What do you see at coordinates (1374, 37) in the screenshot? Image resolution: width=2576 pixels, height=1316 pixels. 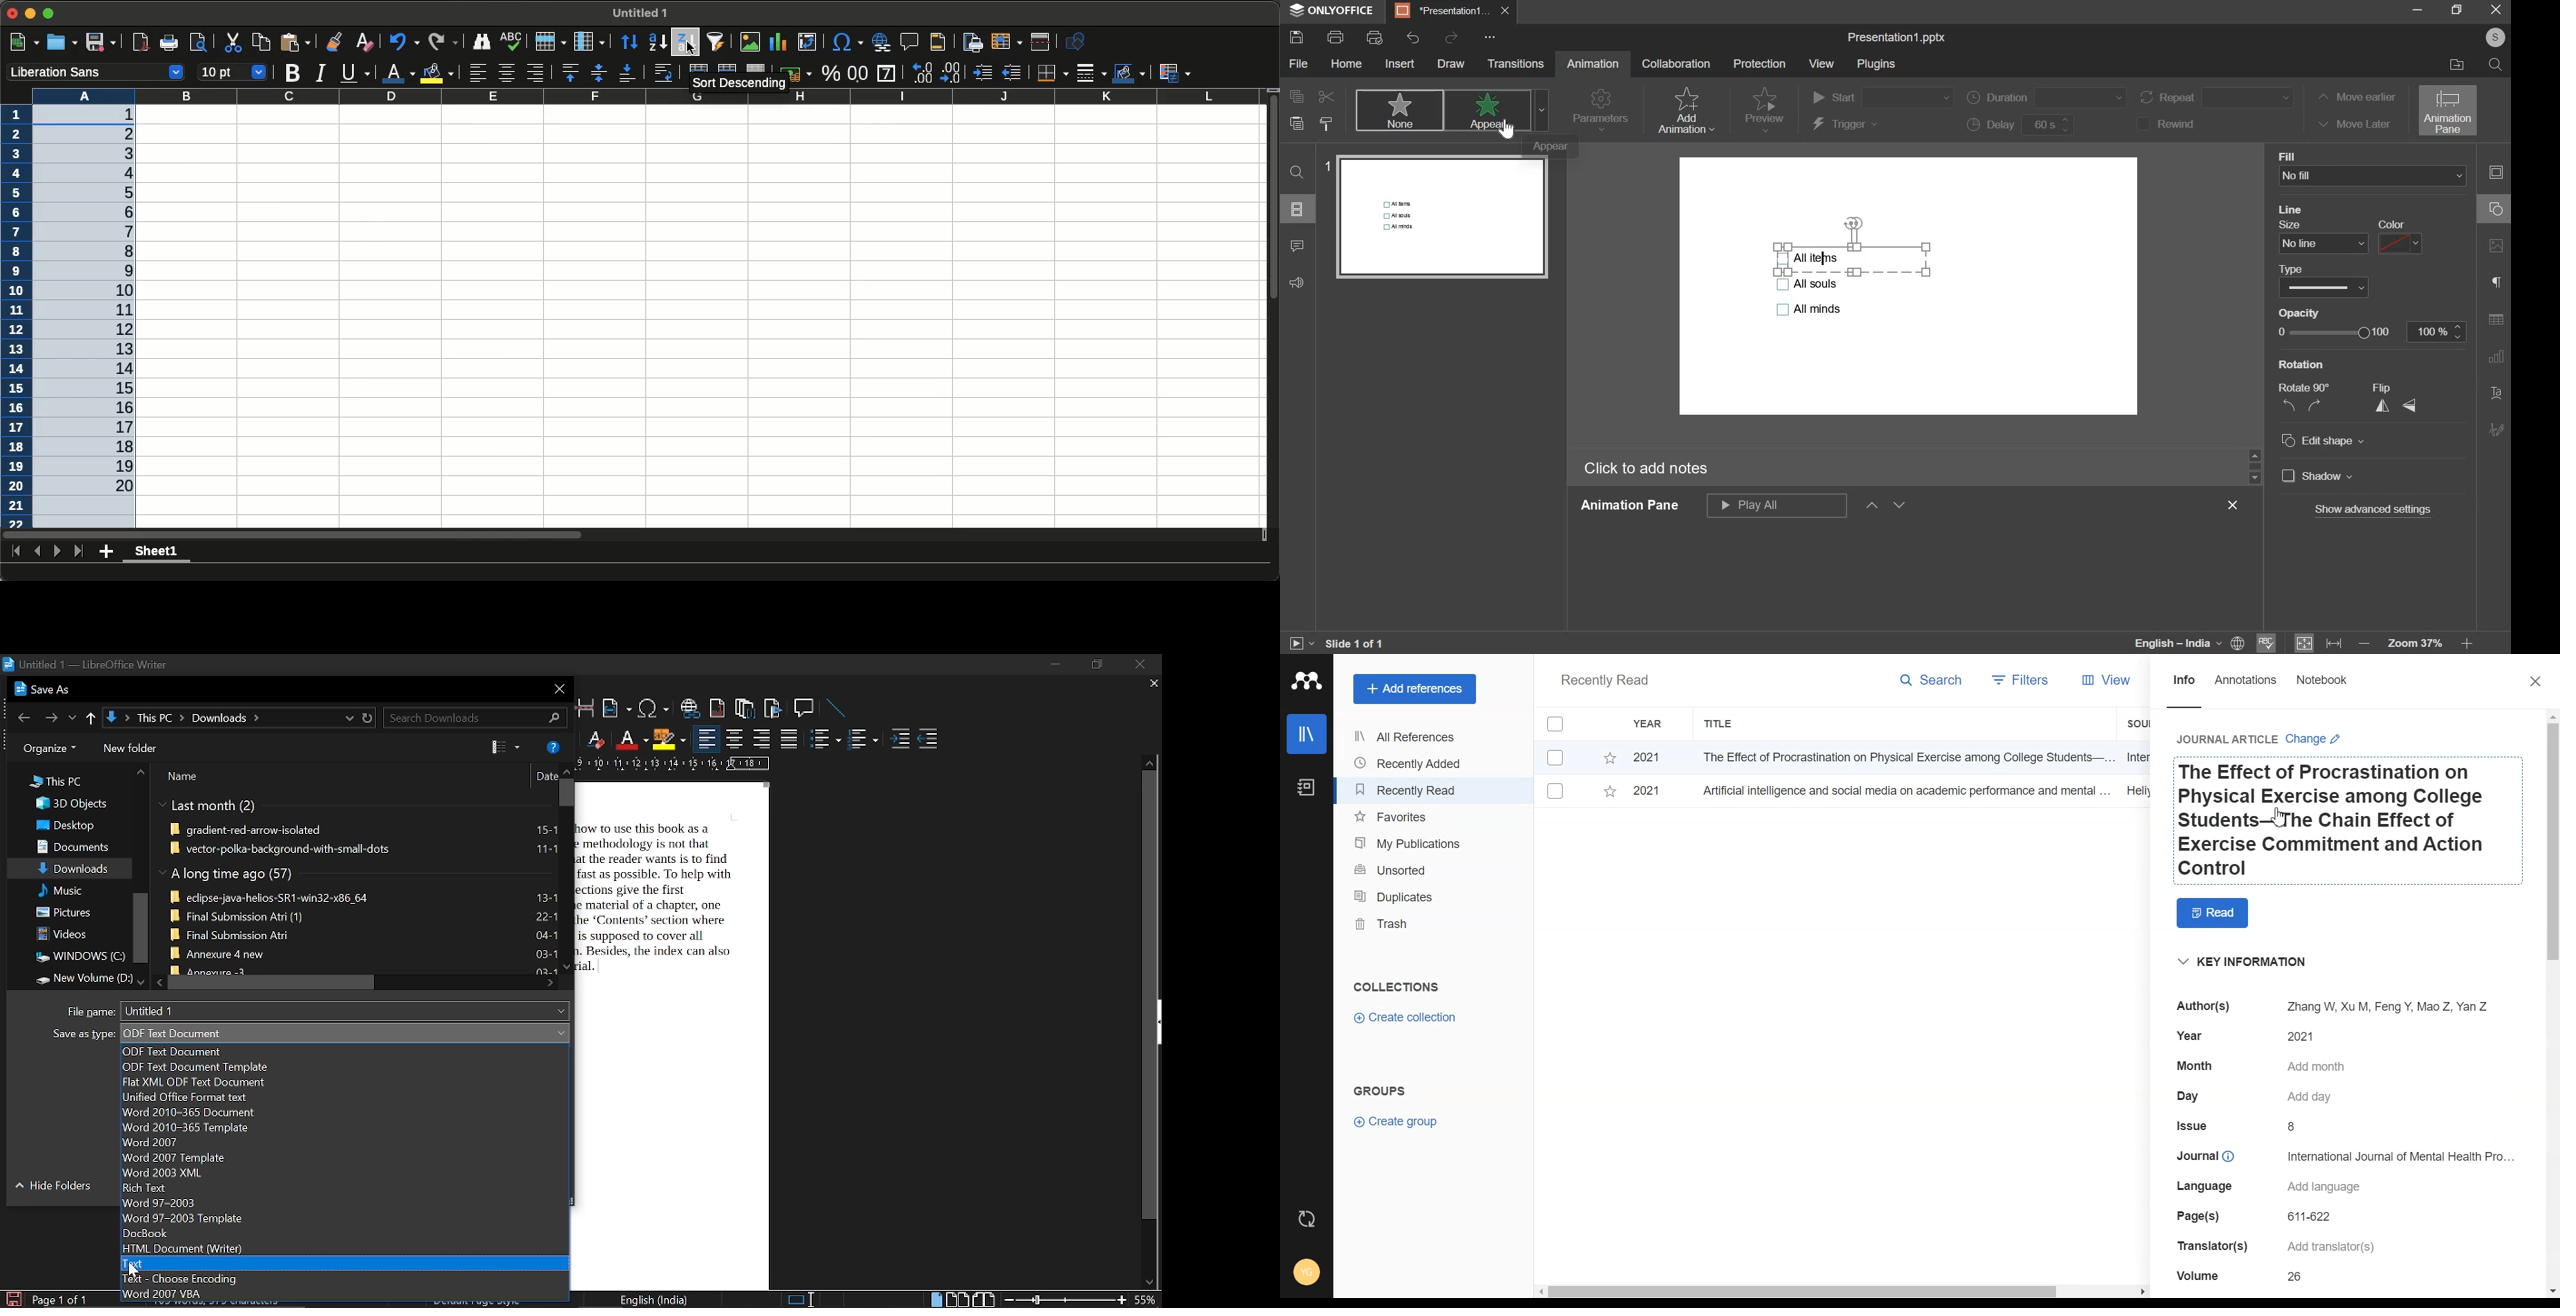 I see `print preview` at bounding box center [1374, 37].